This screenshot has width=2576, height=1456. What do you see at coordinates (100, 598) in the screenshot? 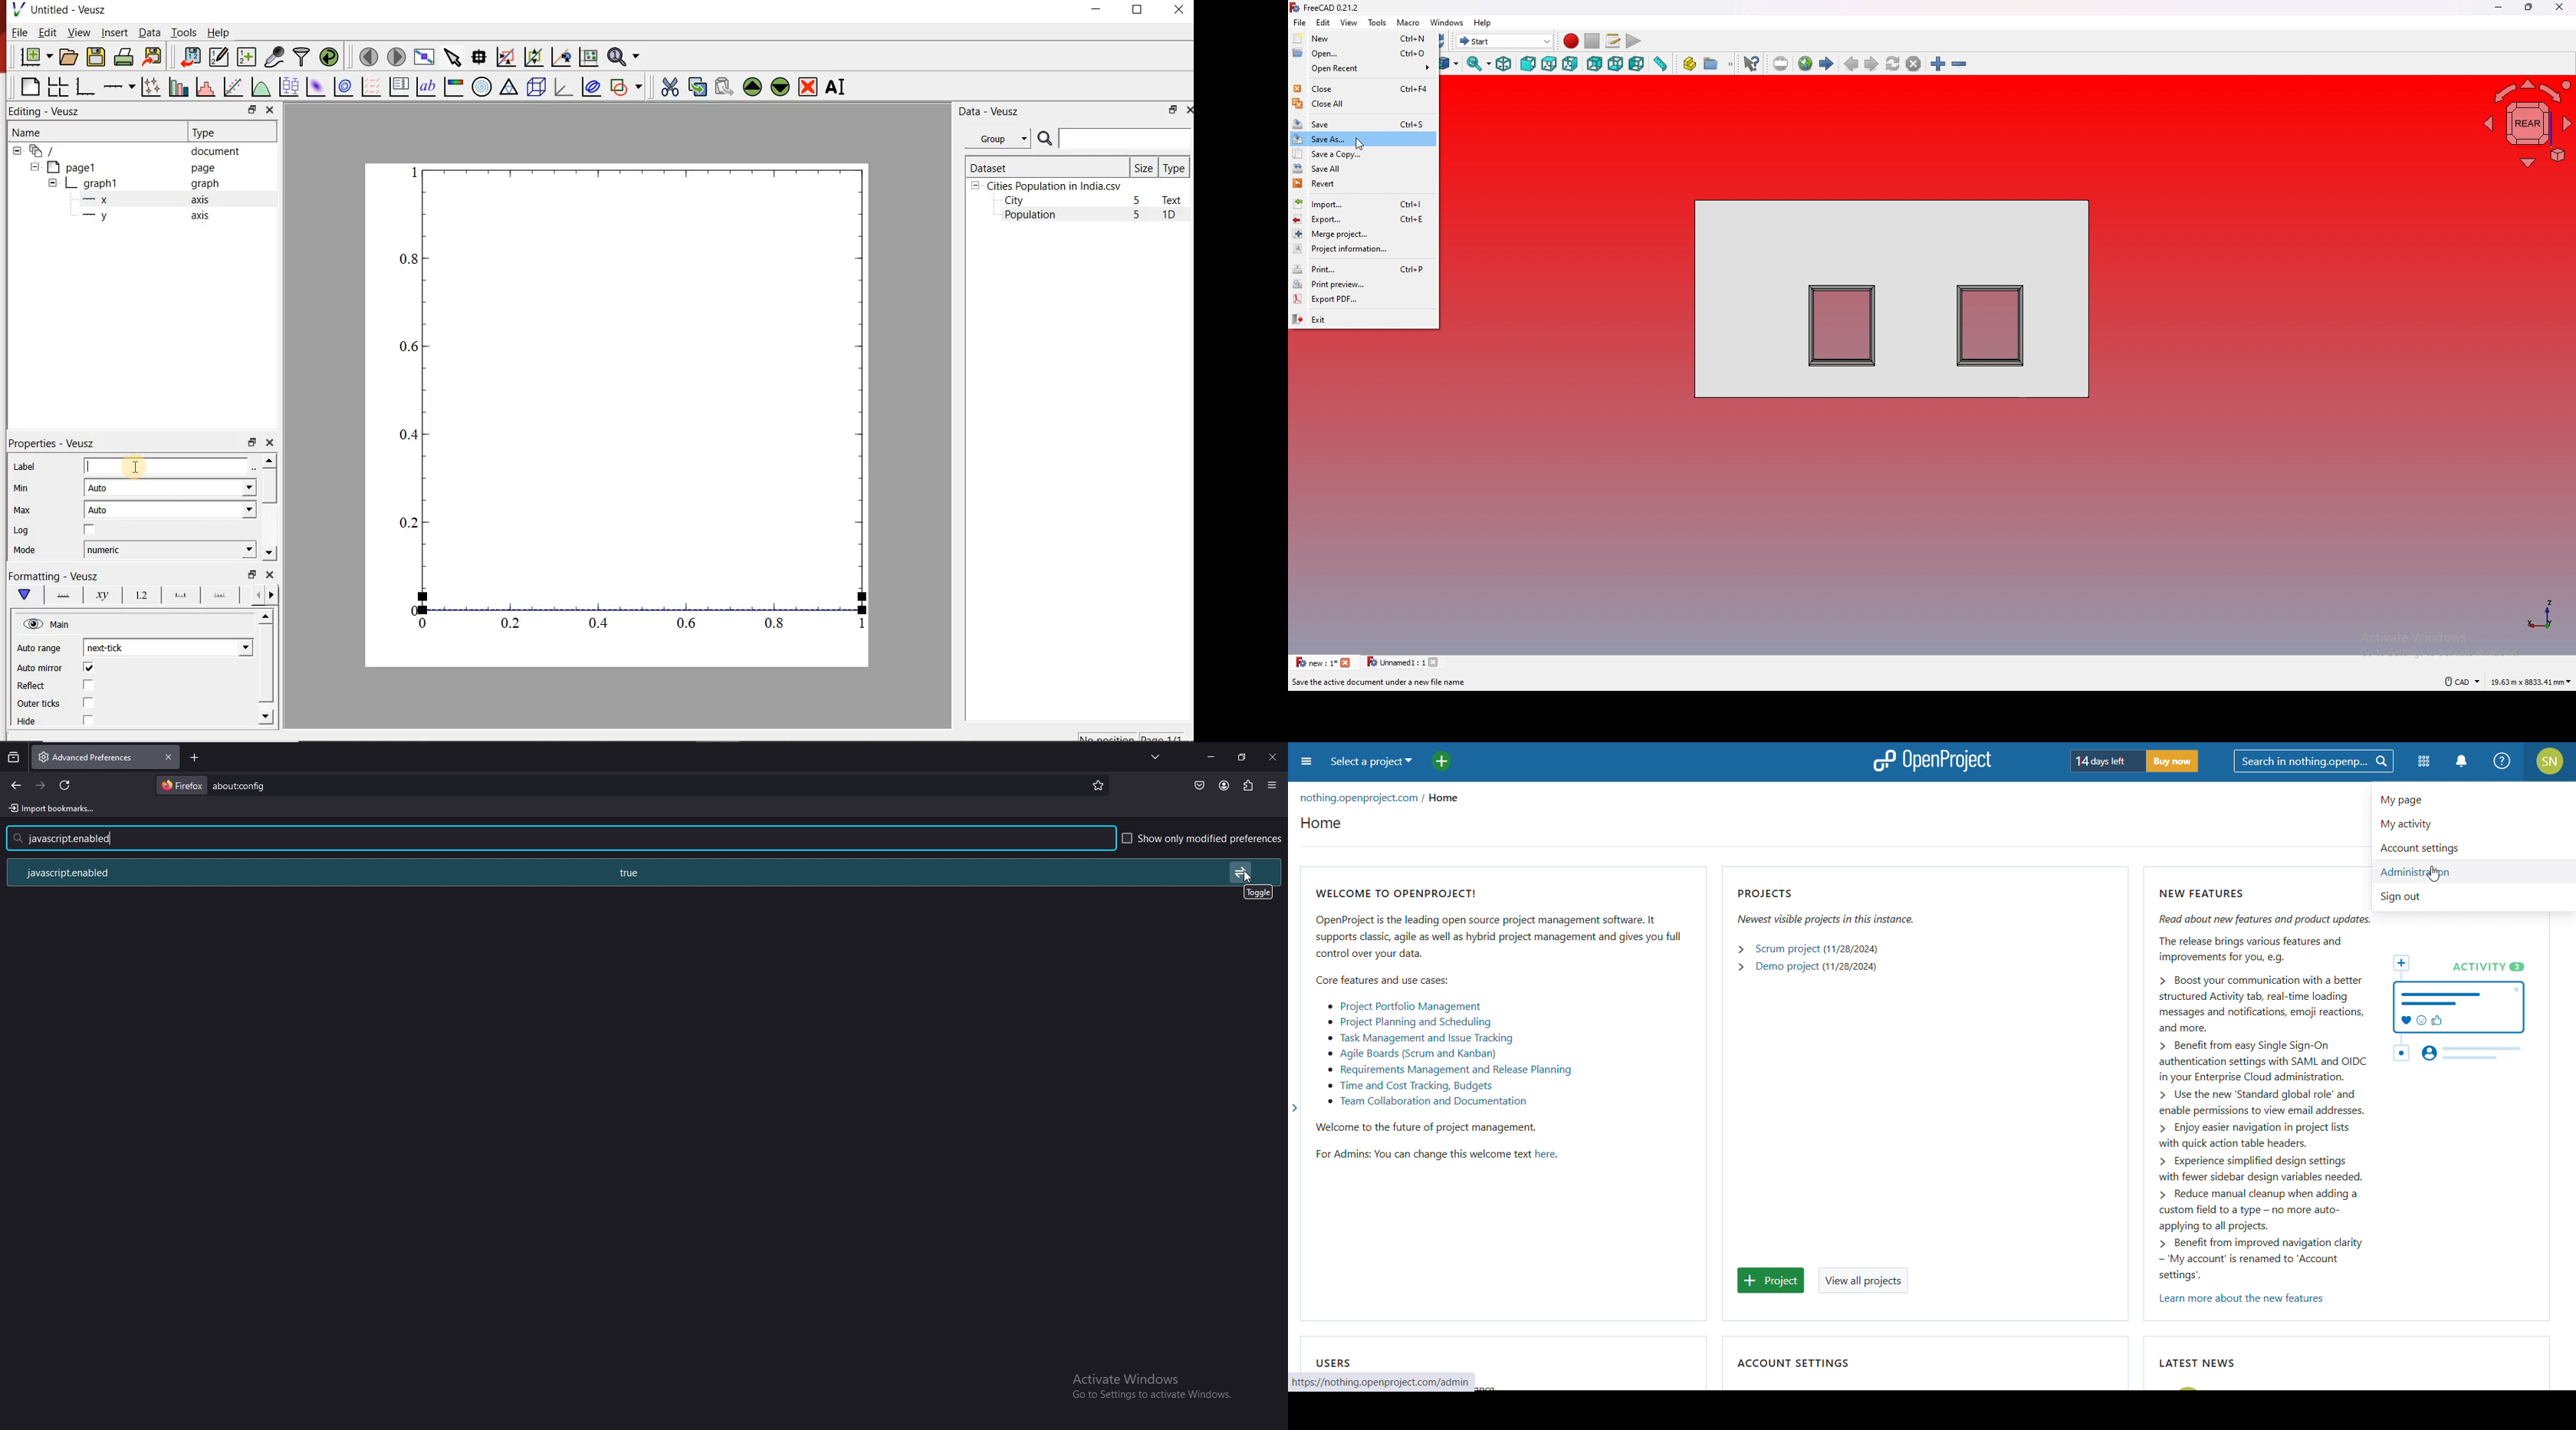
I see `Axis Label` at bounding box center [100, 598].